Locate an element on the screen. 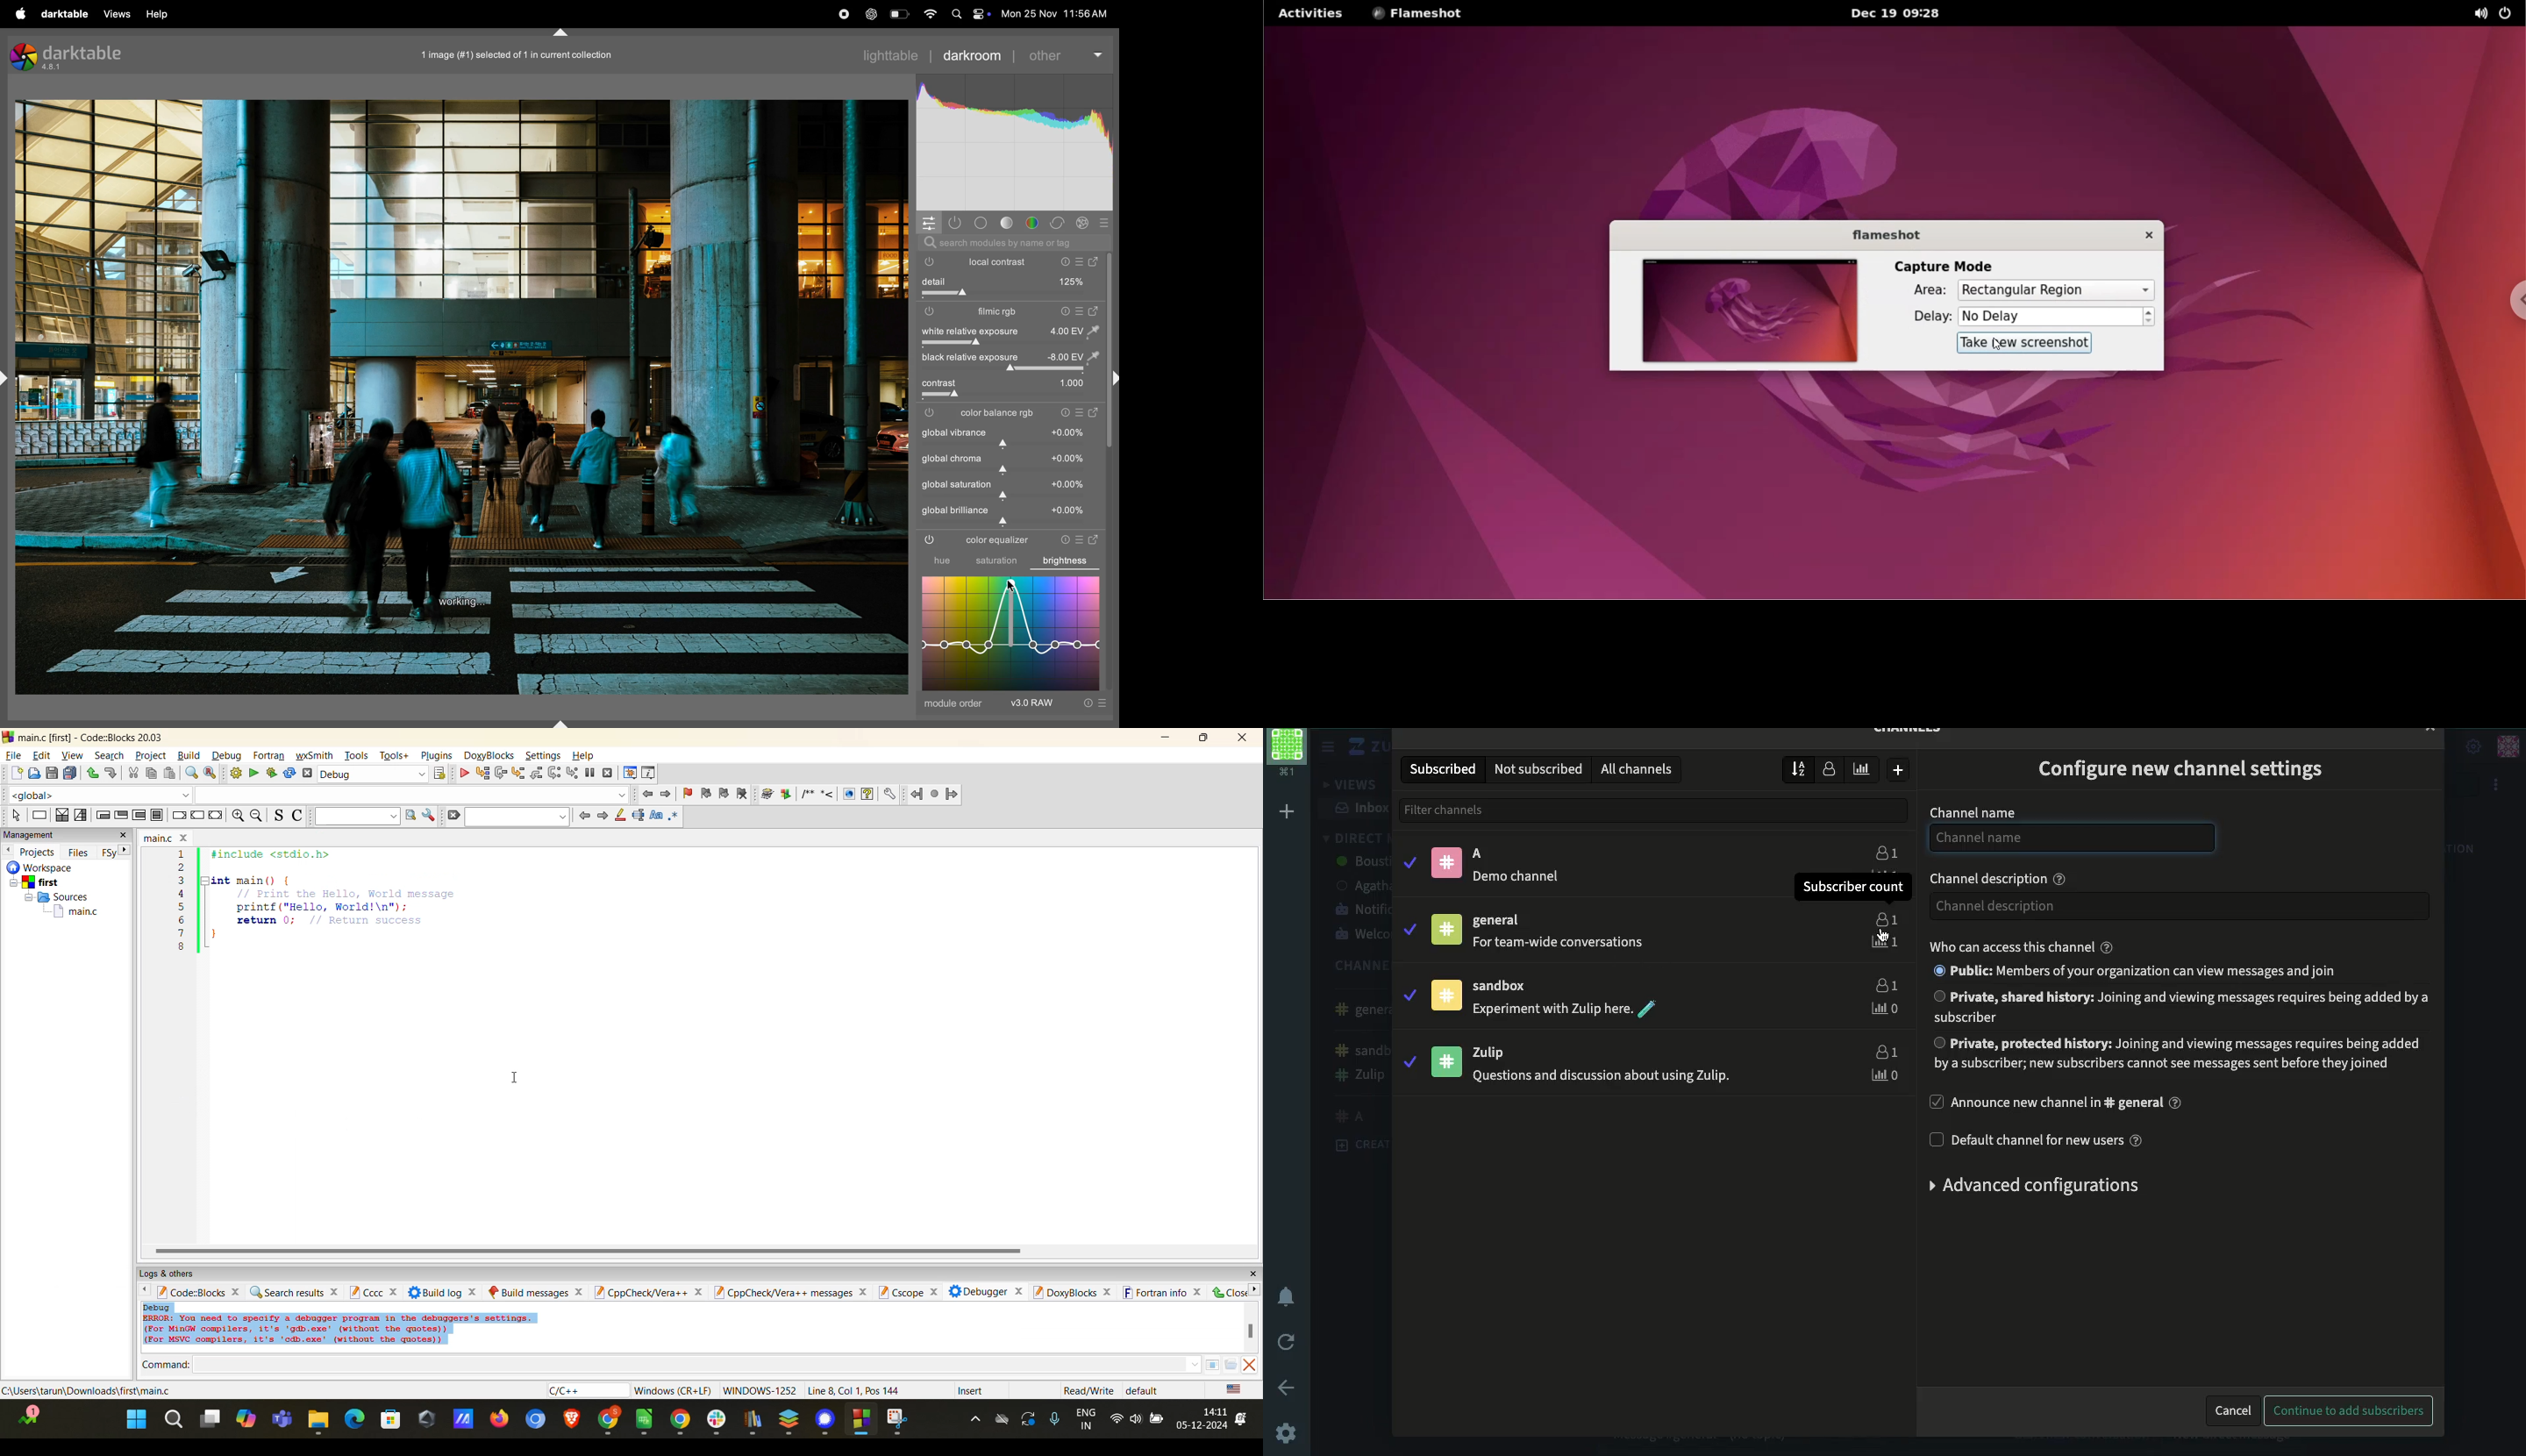 This screenshot has height=1456, width=2548. metadata is located at coordinates (903, 1388).